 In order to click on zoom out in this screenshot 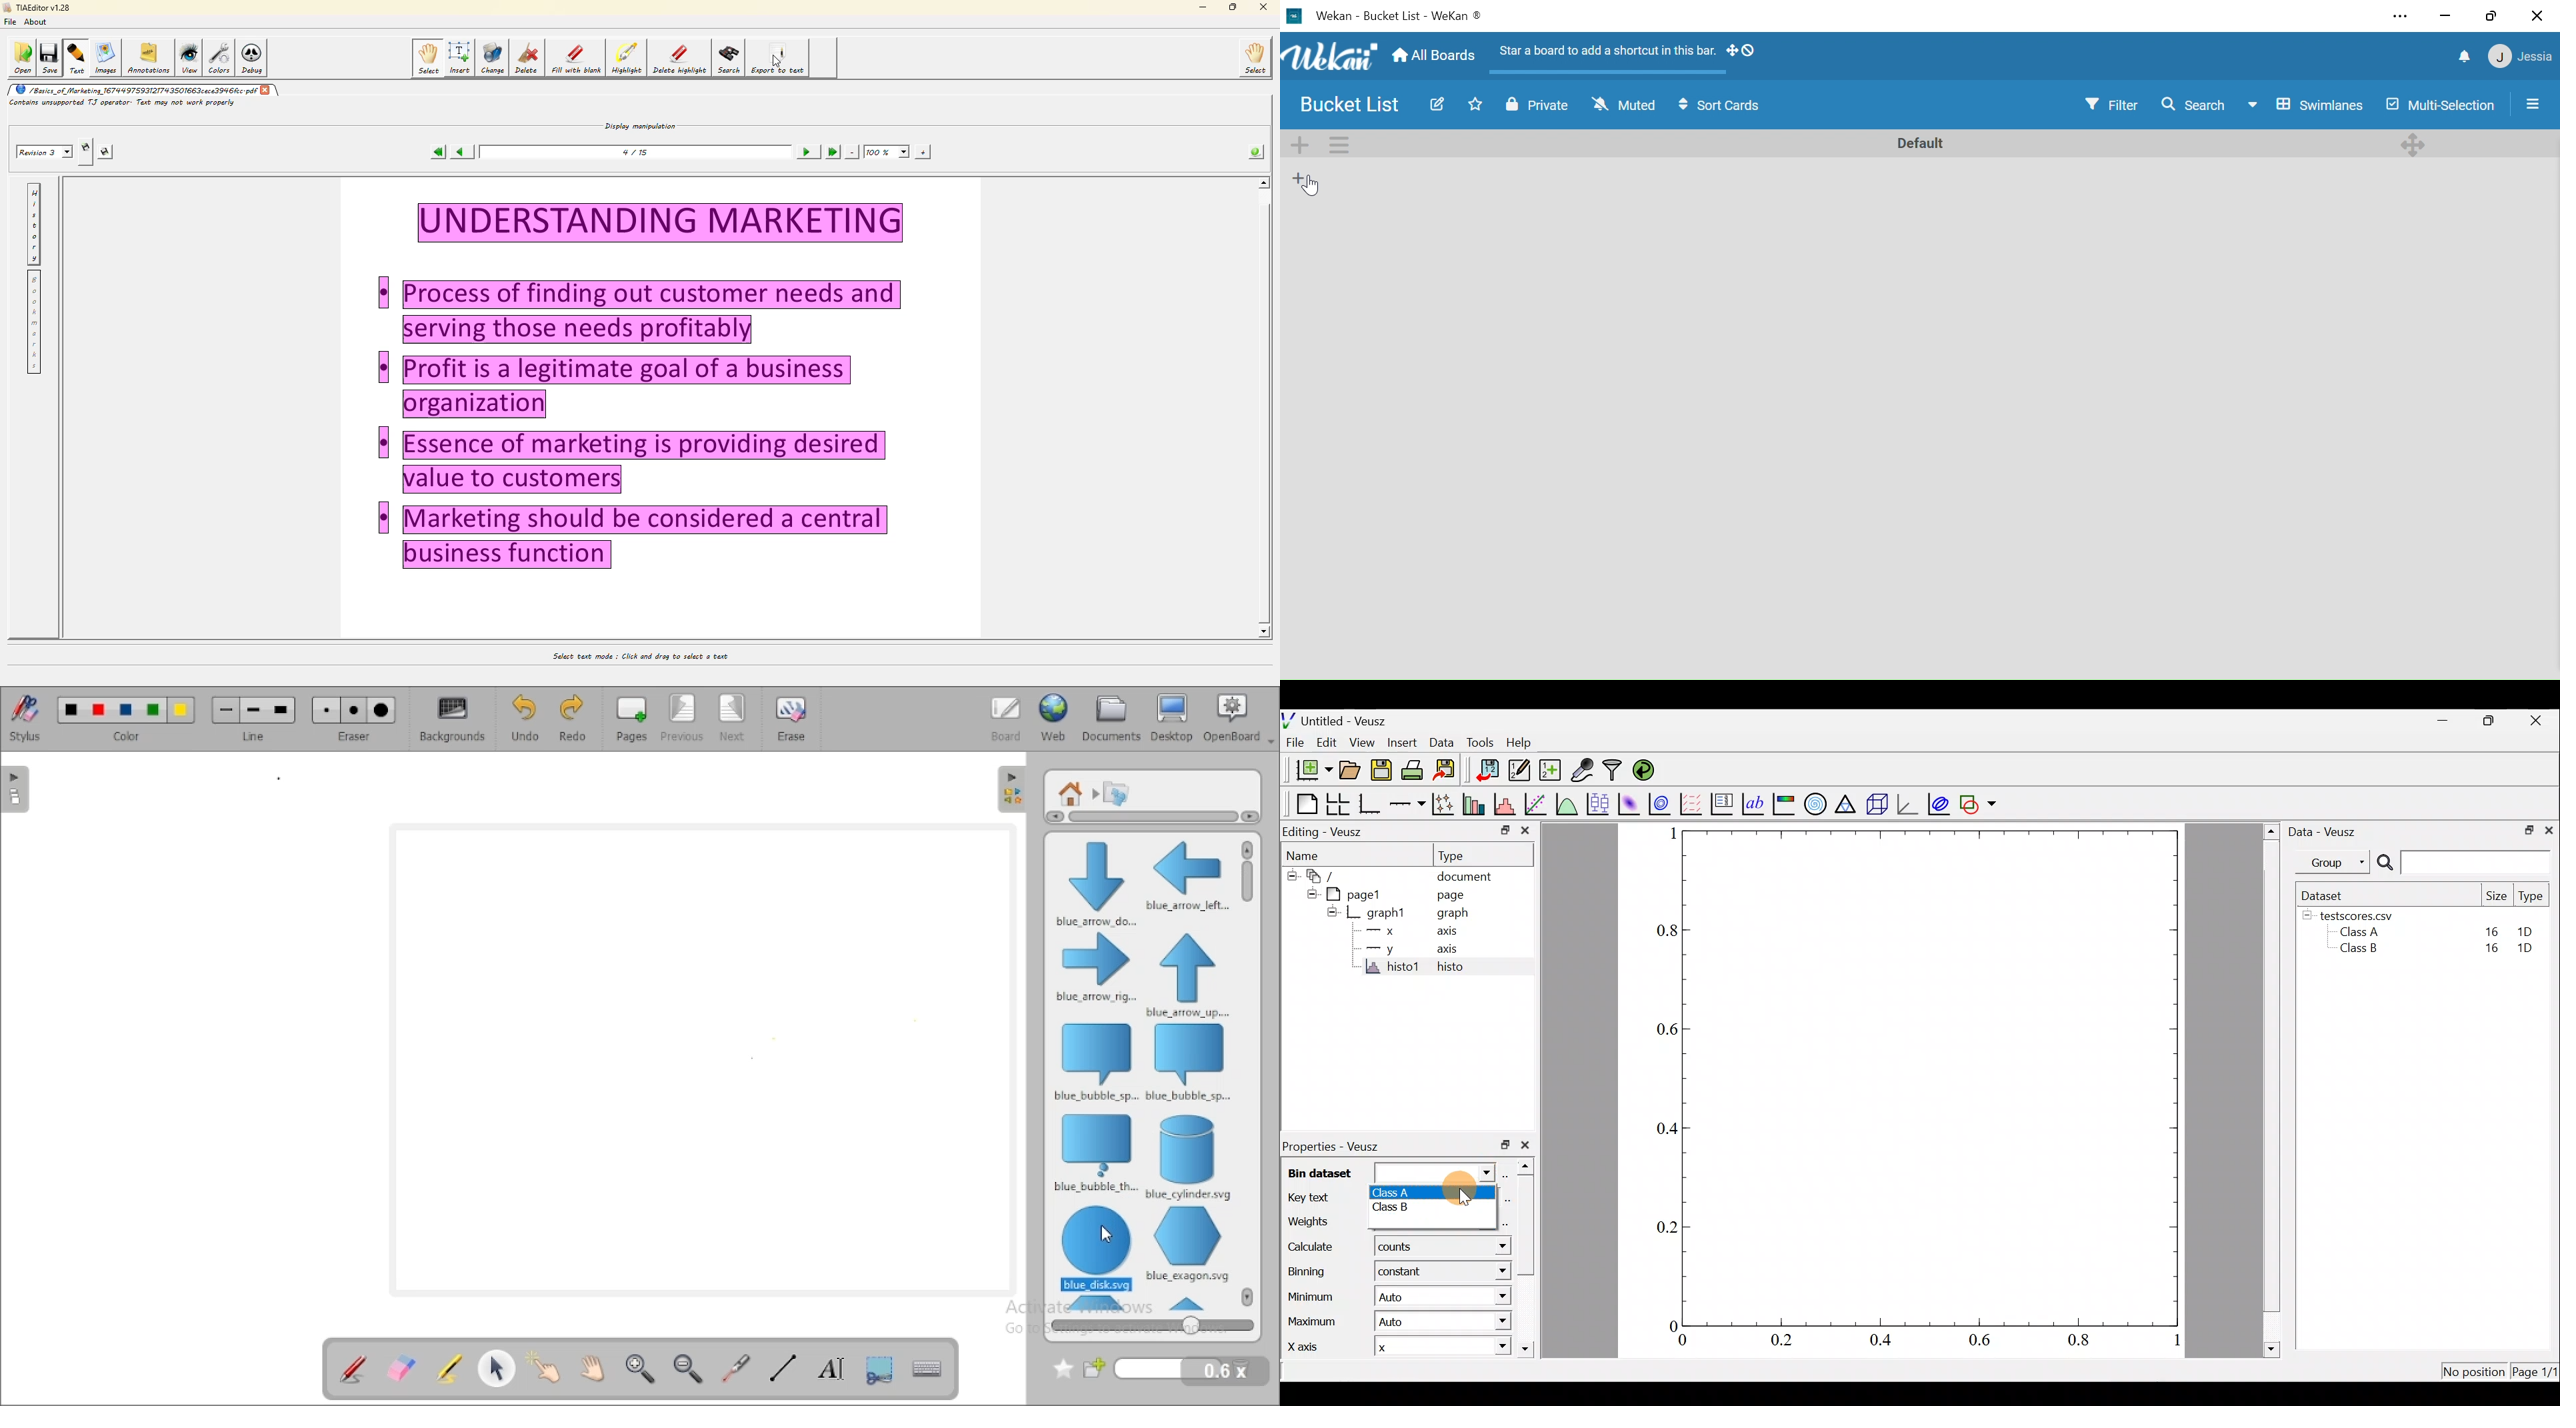, I will do `click(690, 1368)`.